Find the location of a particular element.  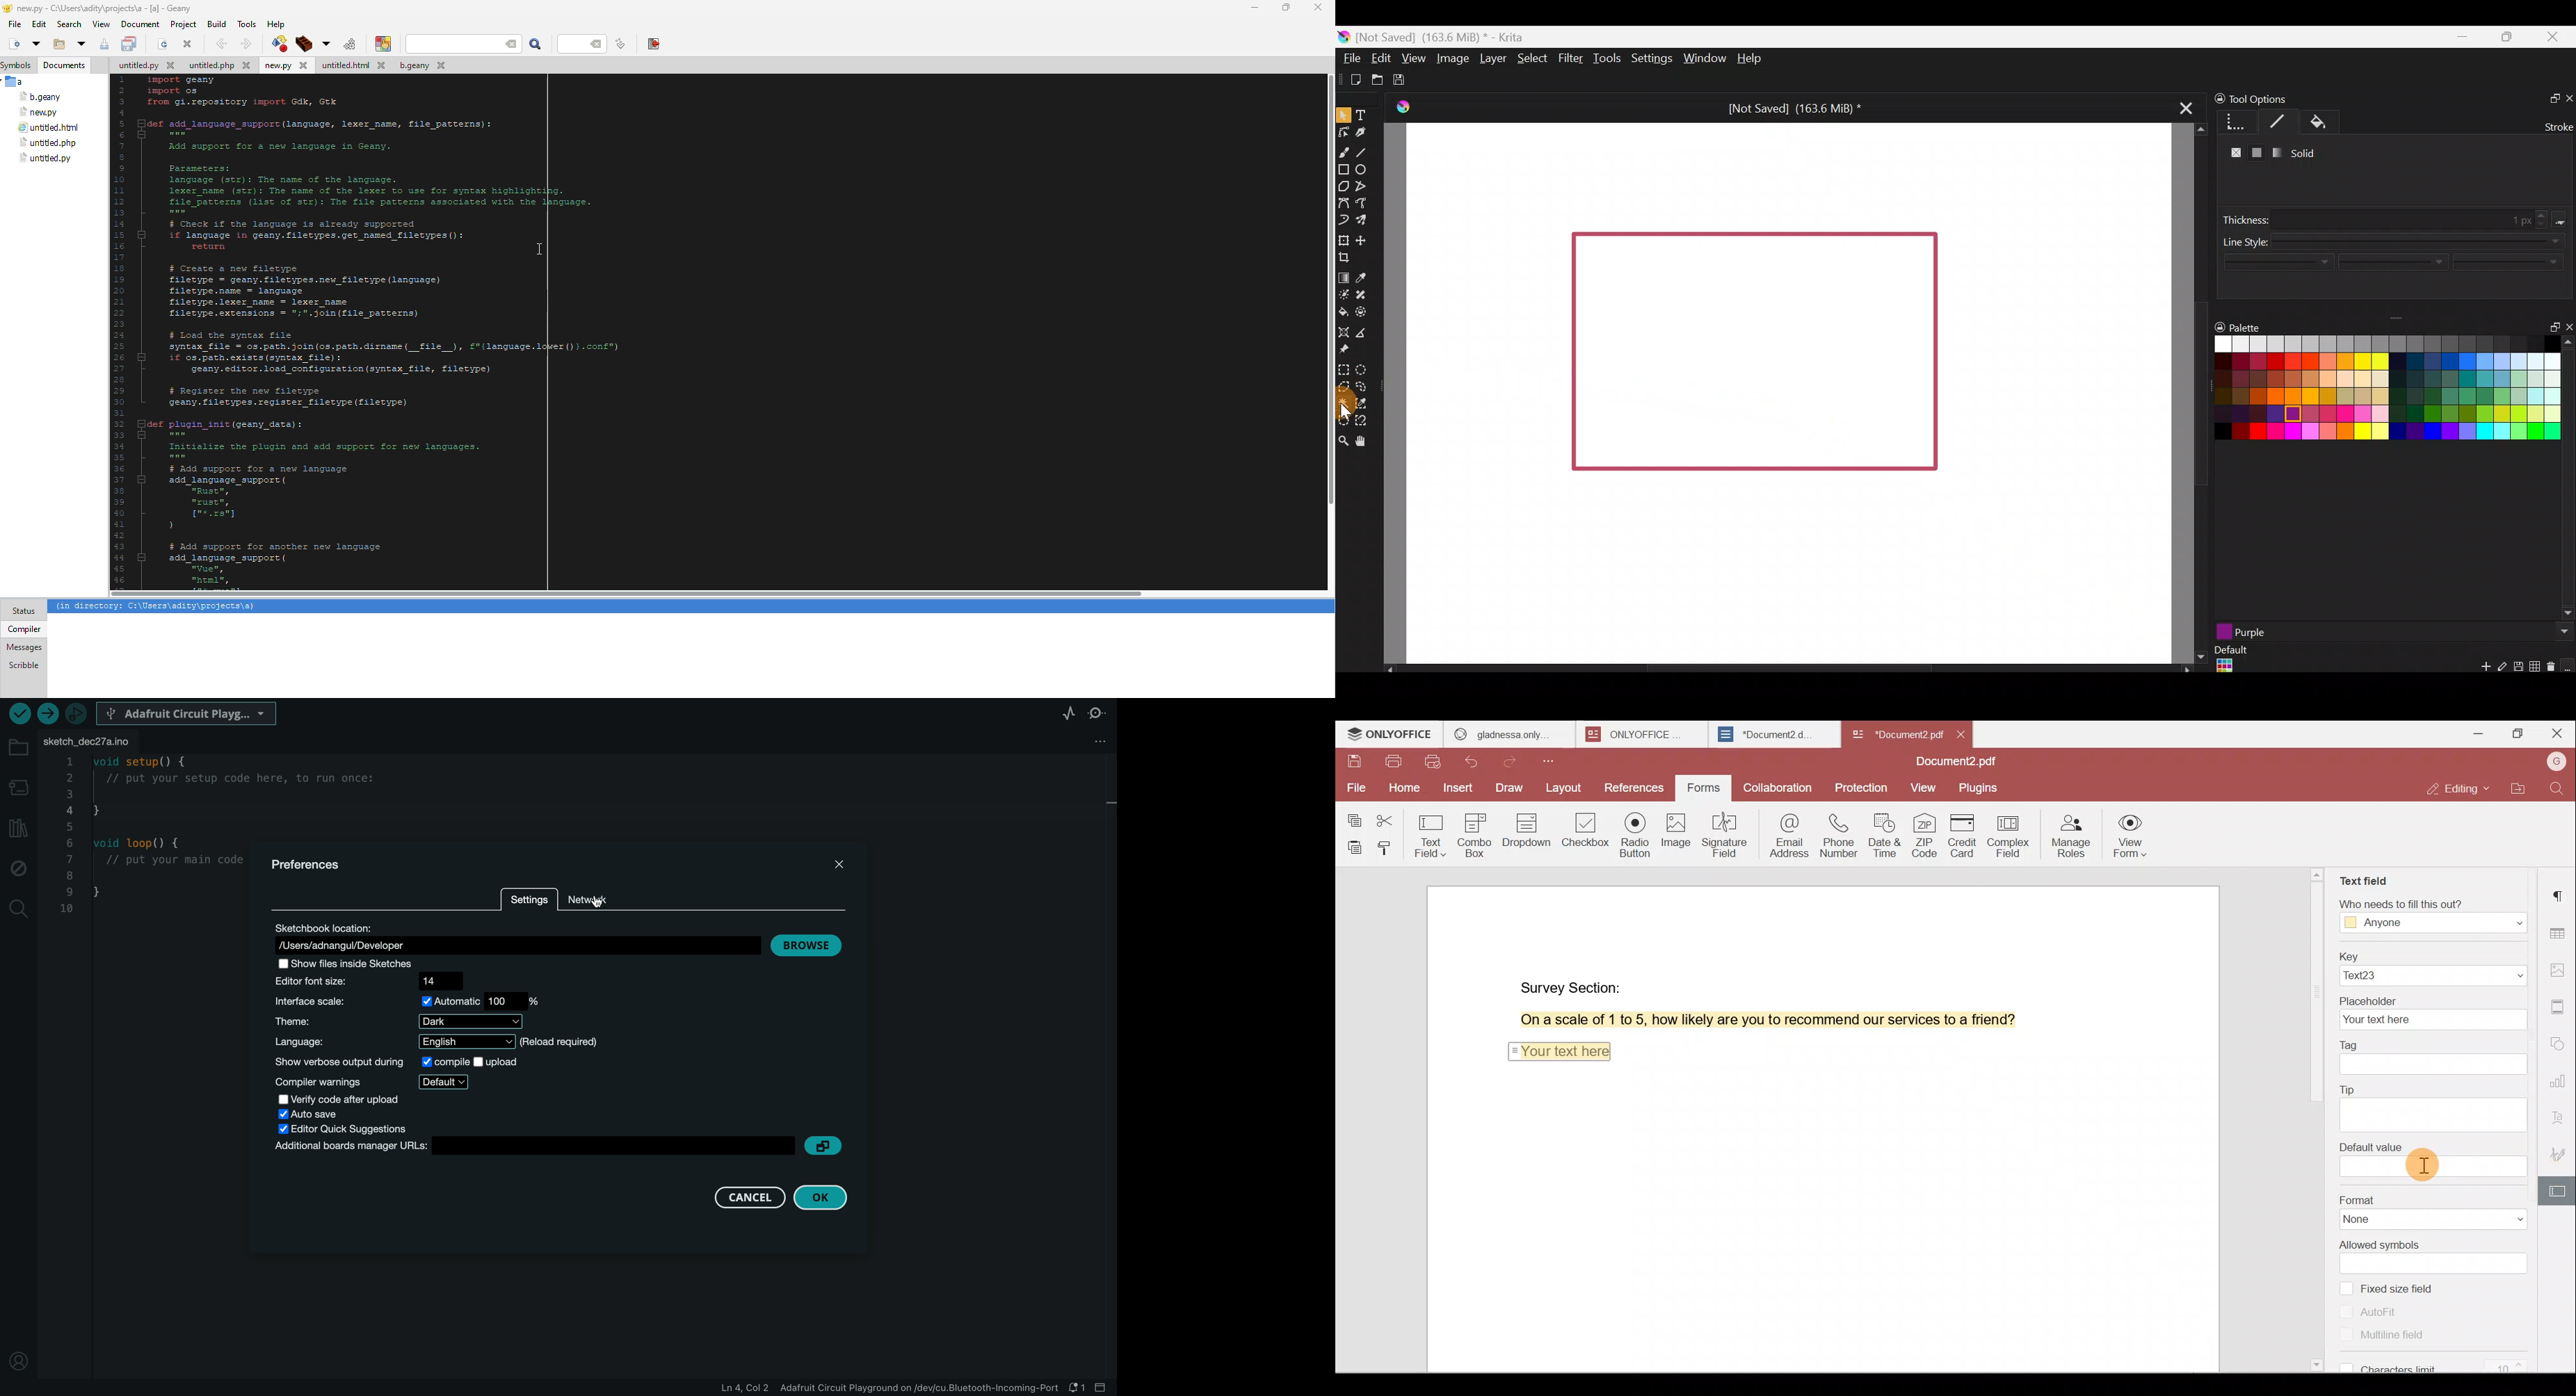

Forms is located at coordinates (1705, 788).